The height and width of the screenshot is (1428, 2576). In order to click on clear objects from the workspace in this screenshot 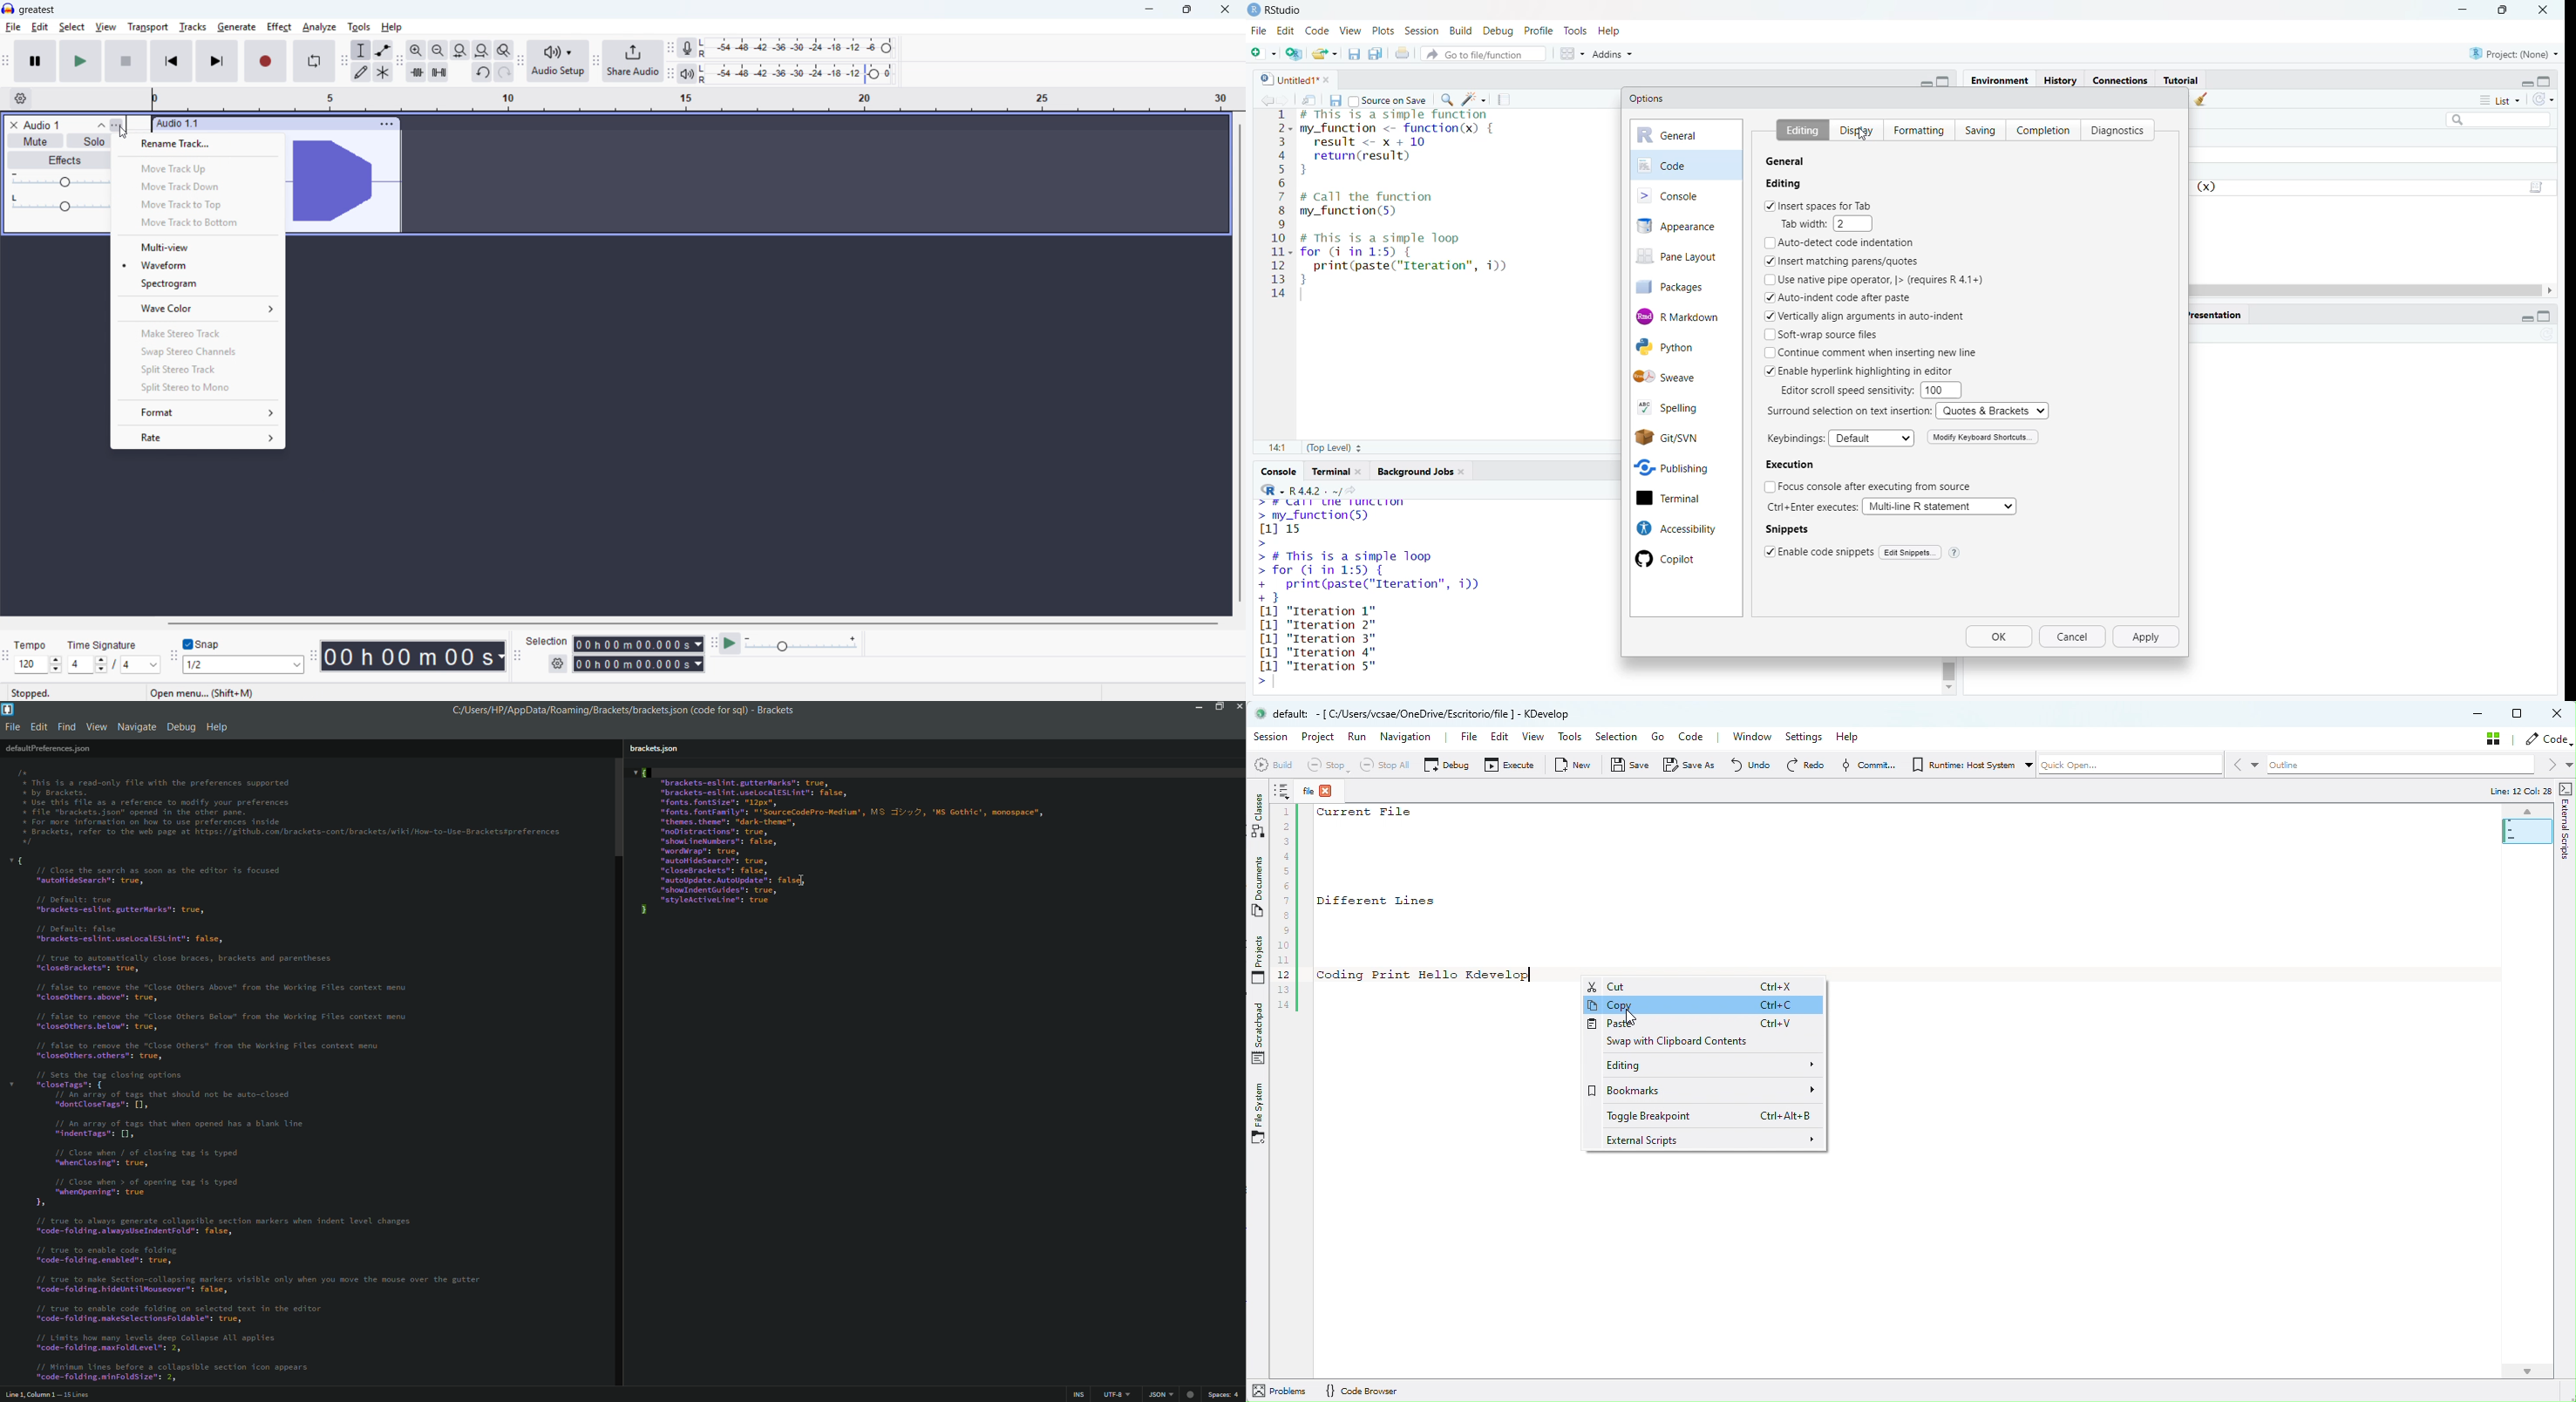, I will do `click(2204, 100)`.